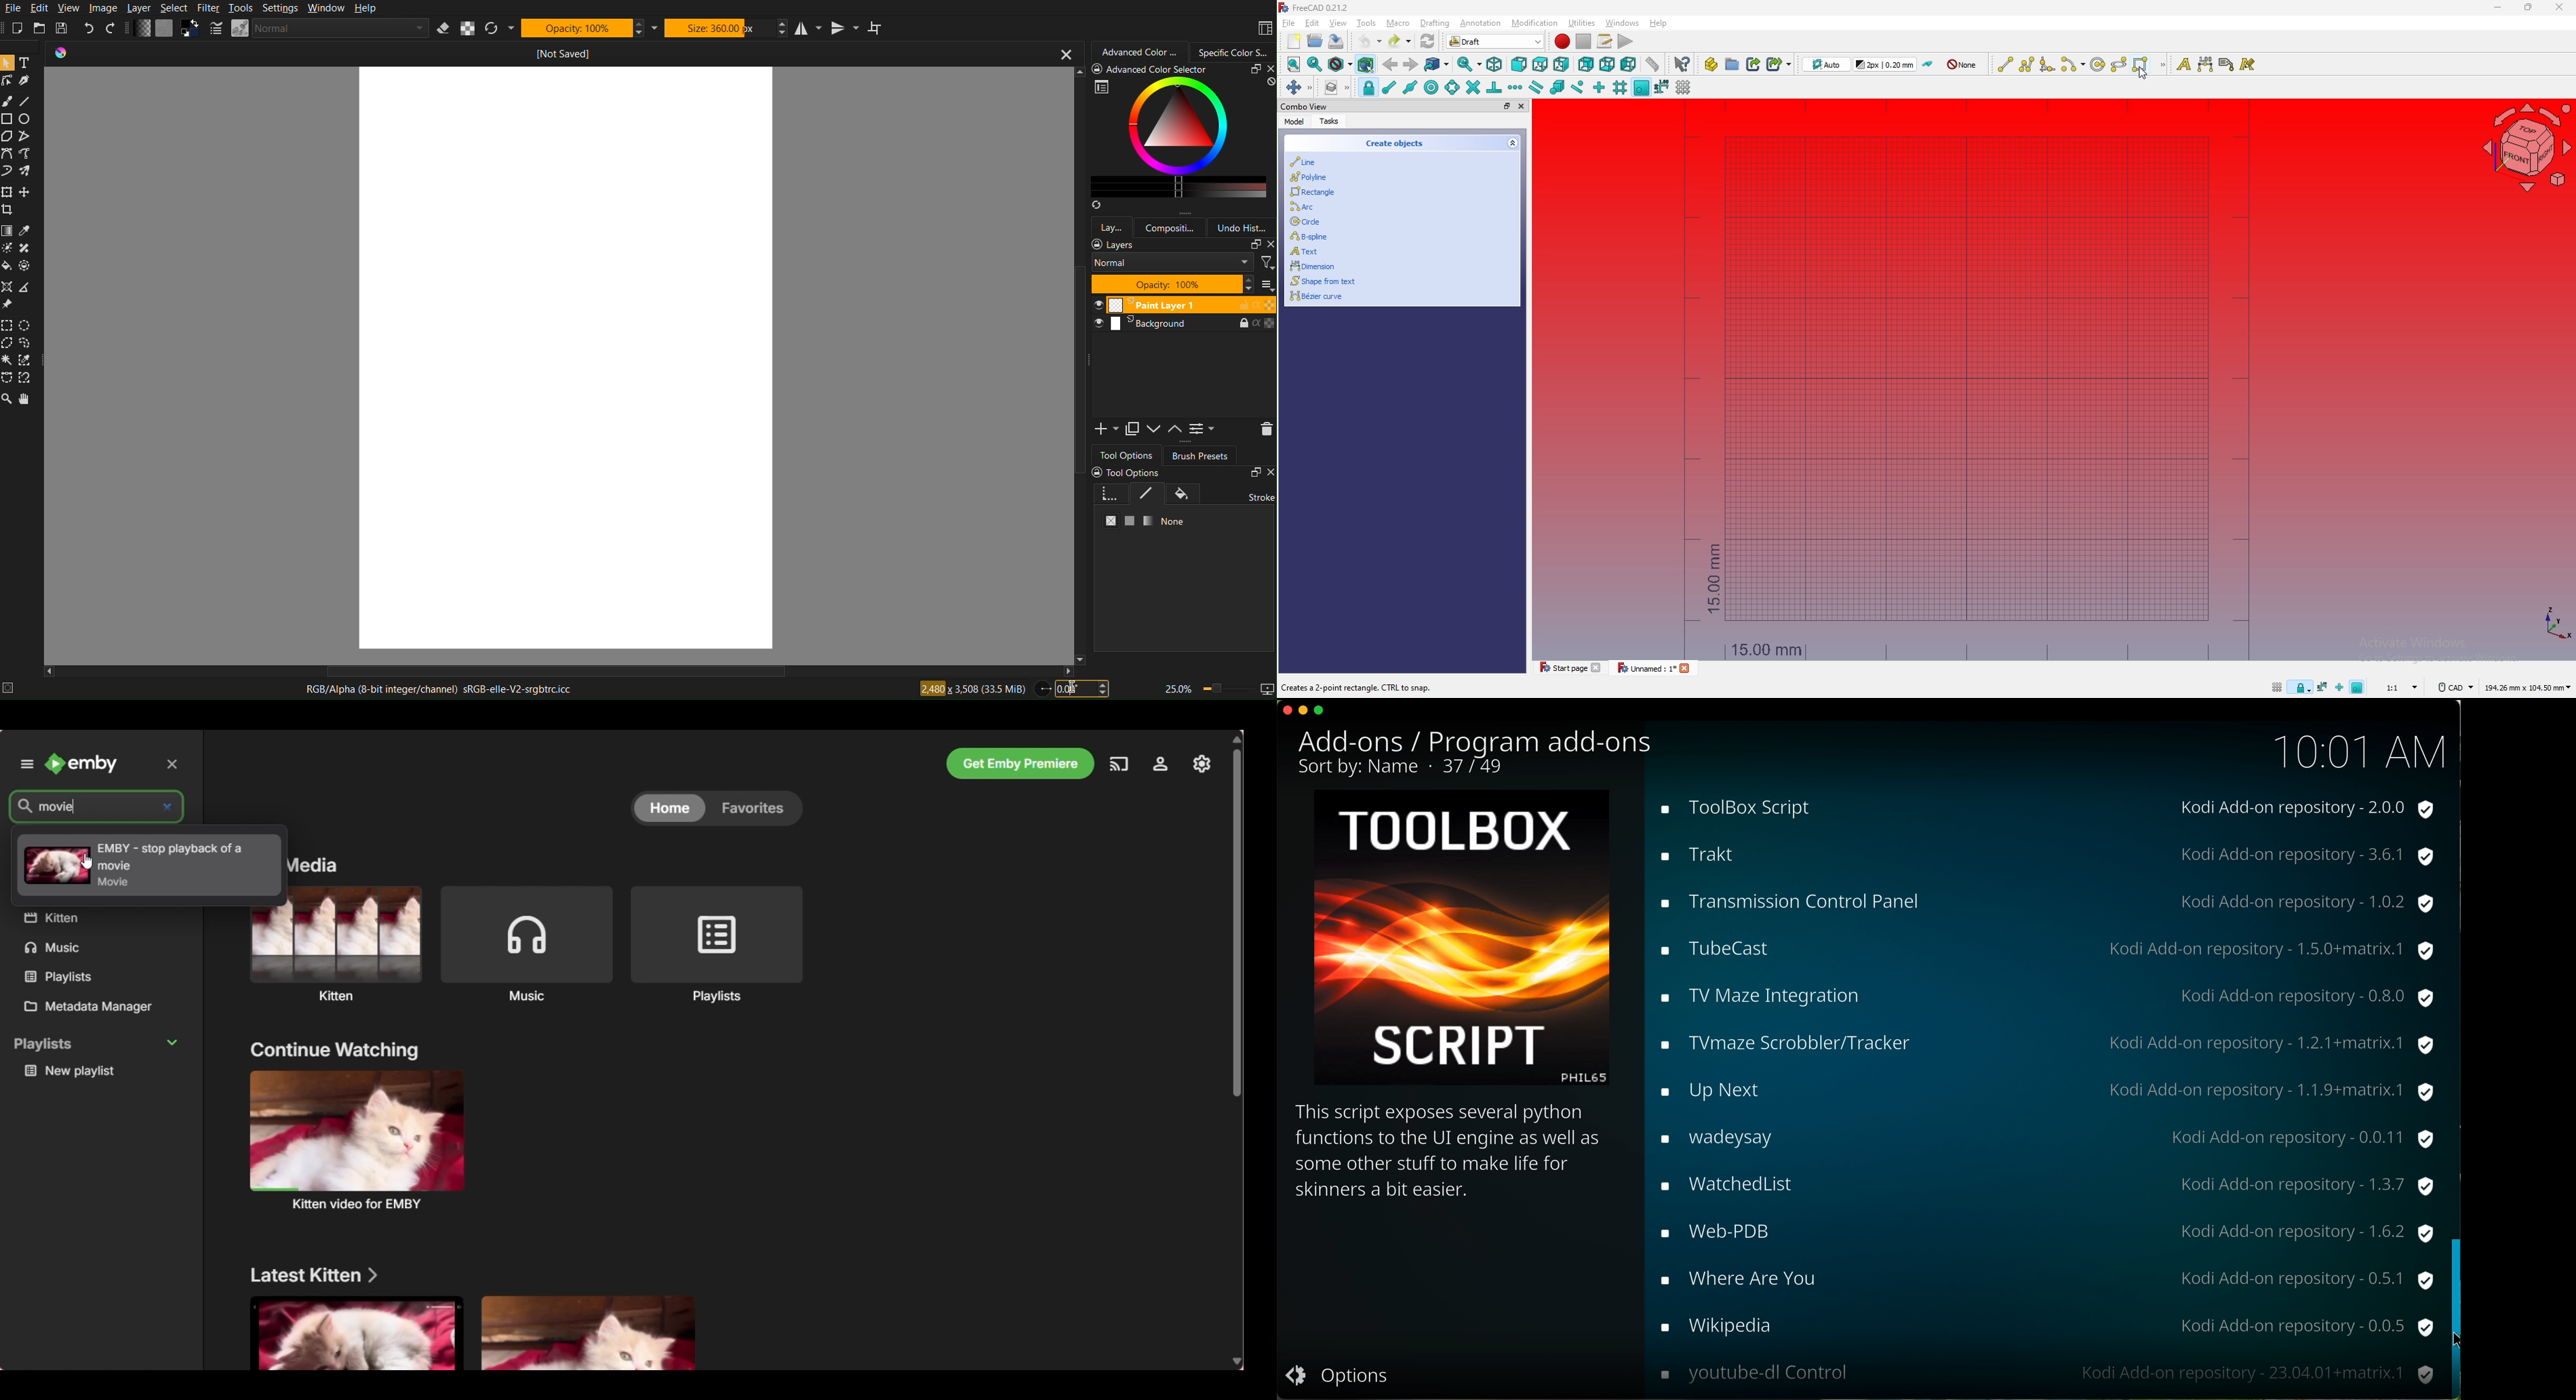 This screenshot has width=2576, height=1400. Describe the element at coordinates (1388, 88) in the screenshot. I see `snap endpoint` at that location.